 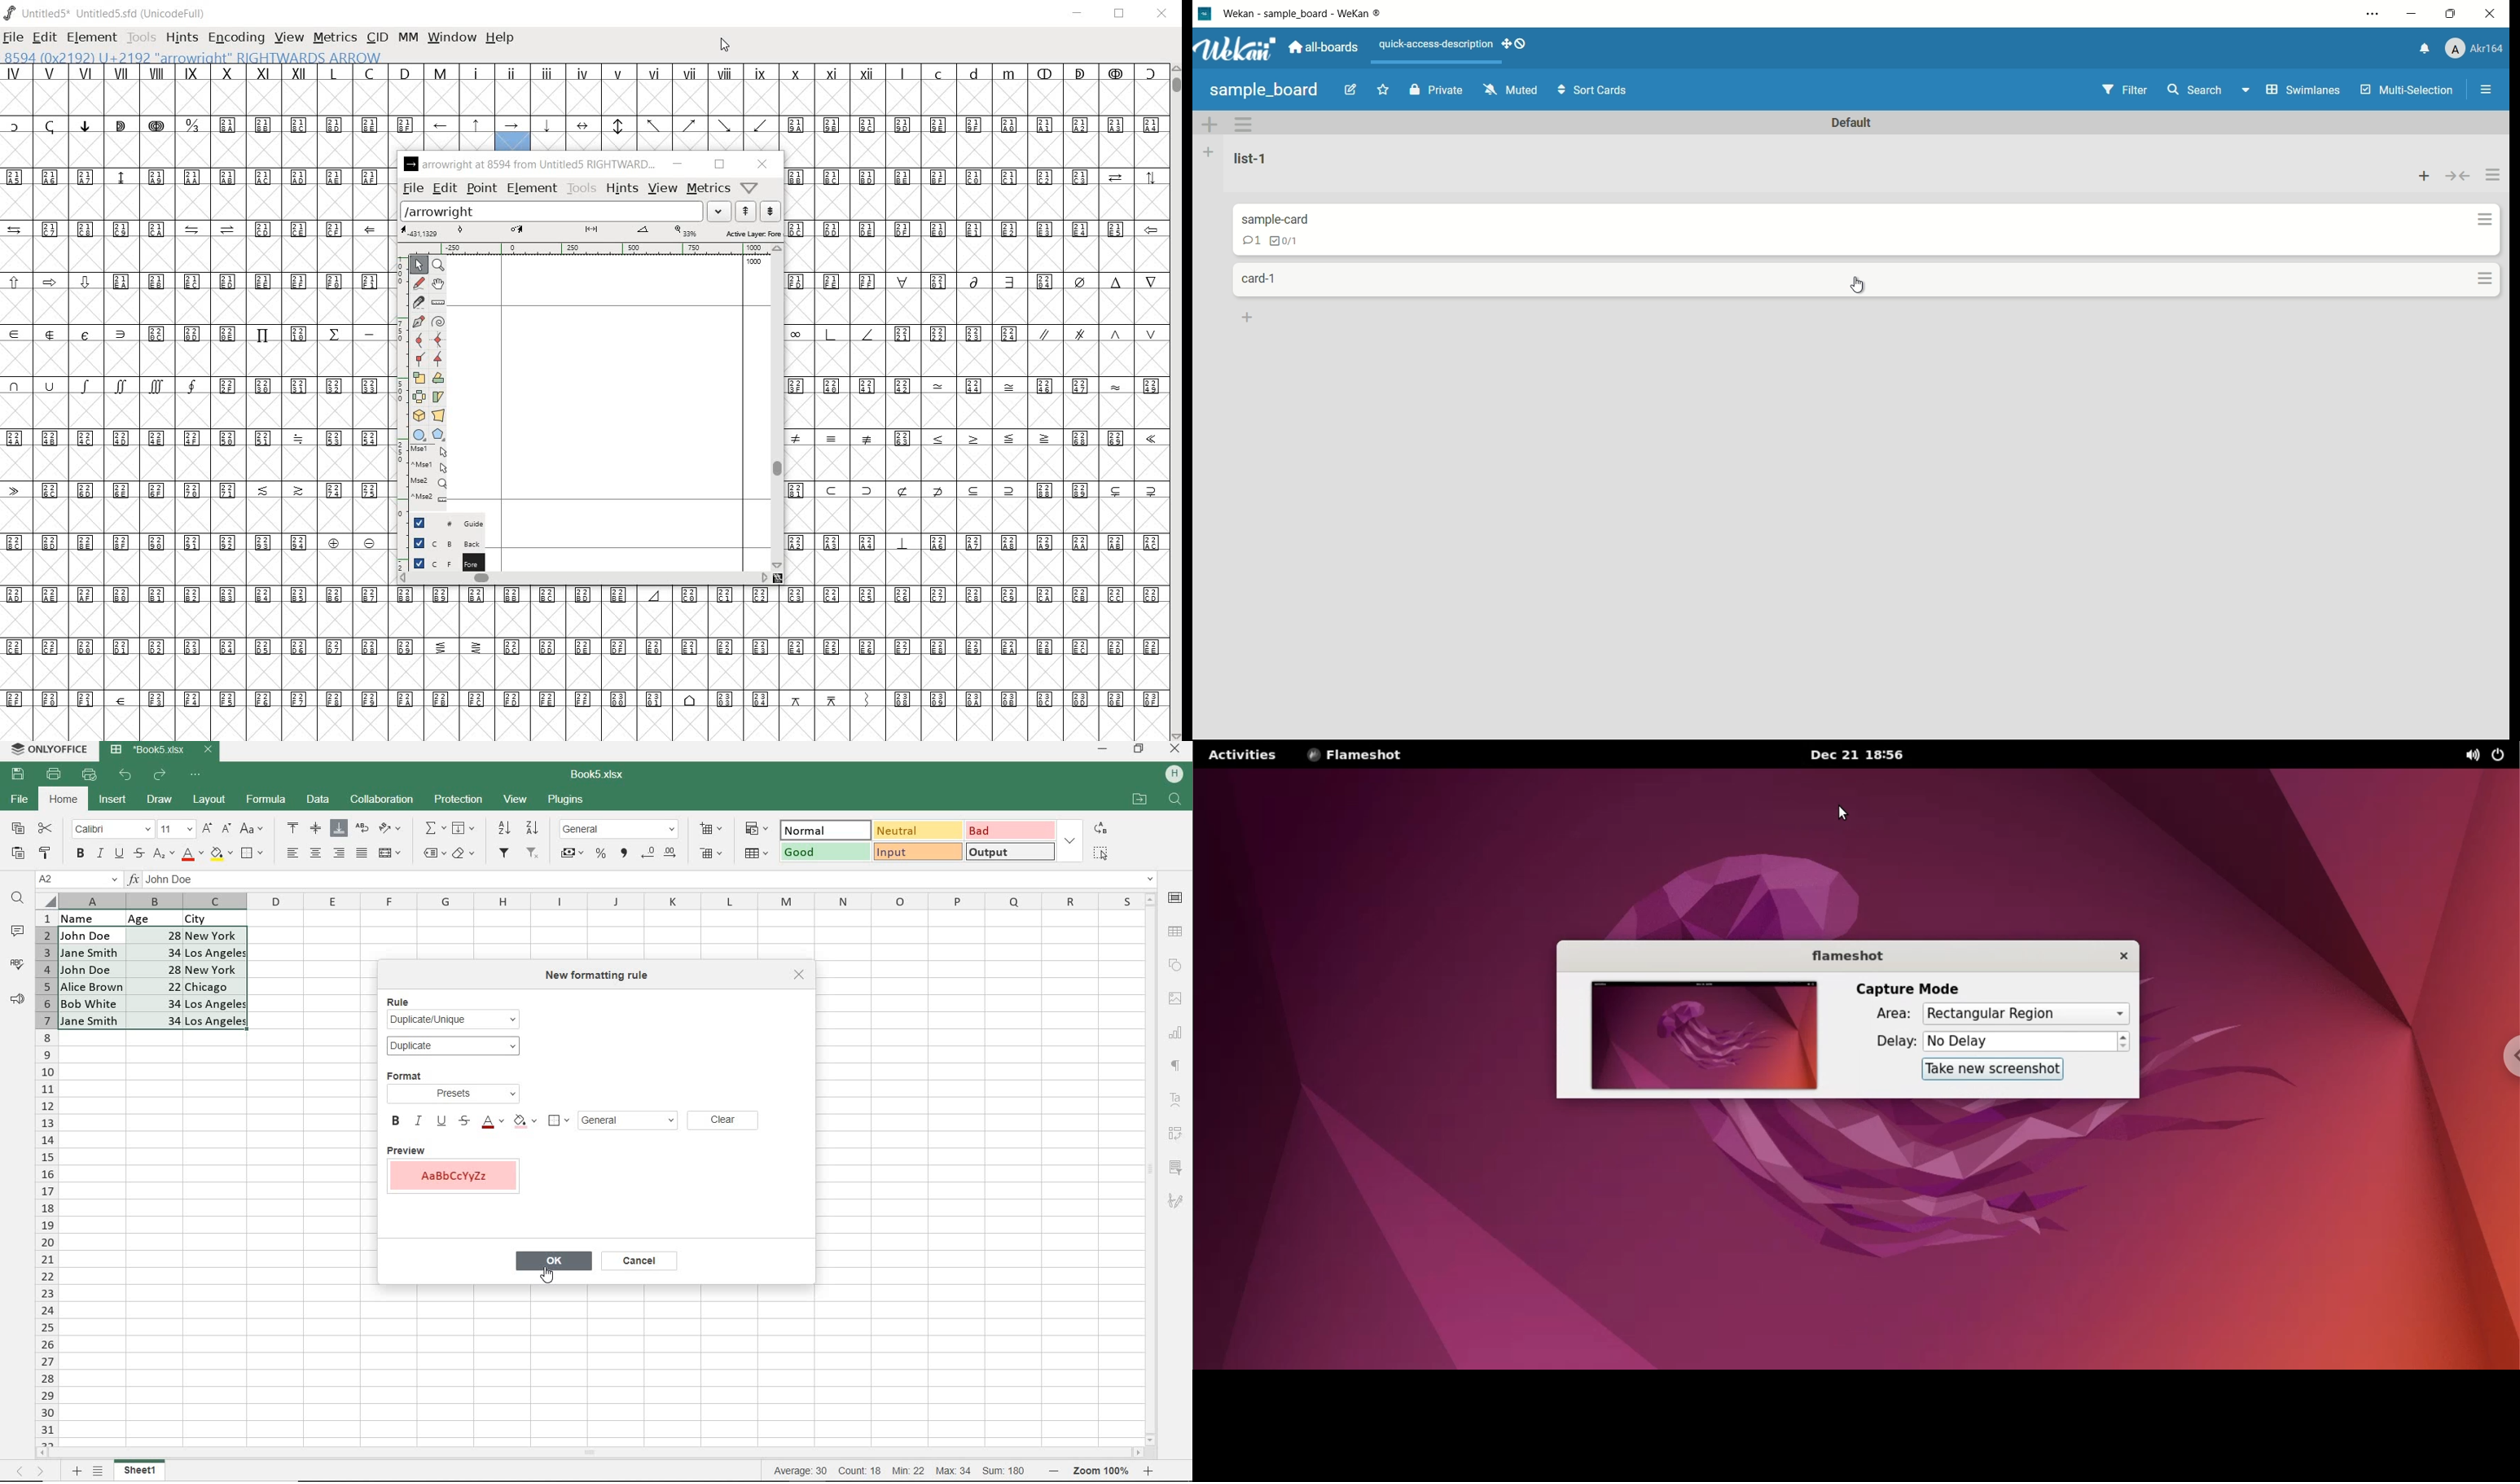 What do you see at coordinates (207, 801) in the screenshot?
I see `LAYOUT` at bounding box center [207, 801].